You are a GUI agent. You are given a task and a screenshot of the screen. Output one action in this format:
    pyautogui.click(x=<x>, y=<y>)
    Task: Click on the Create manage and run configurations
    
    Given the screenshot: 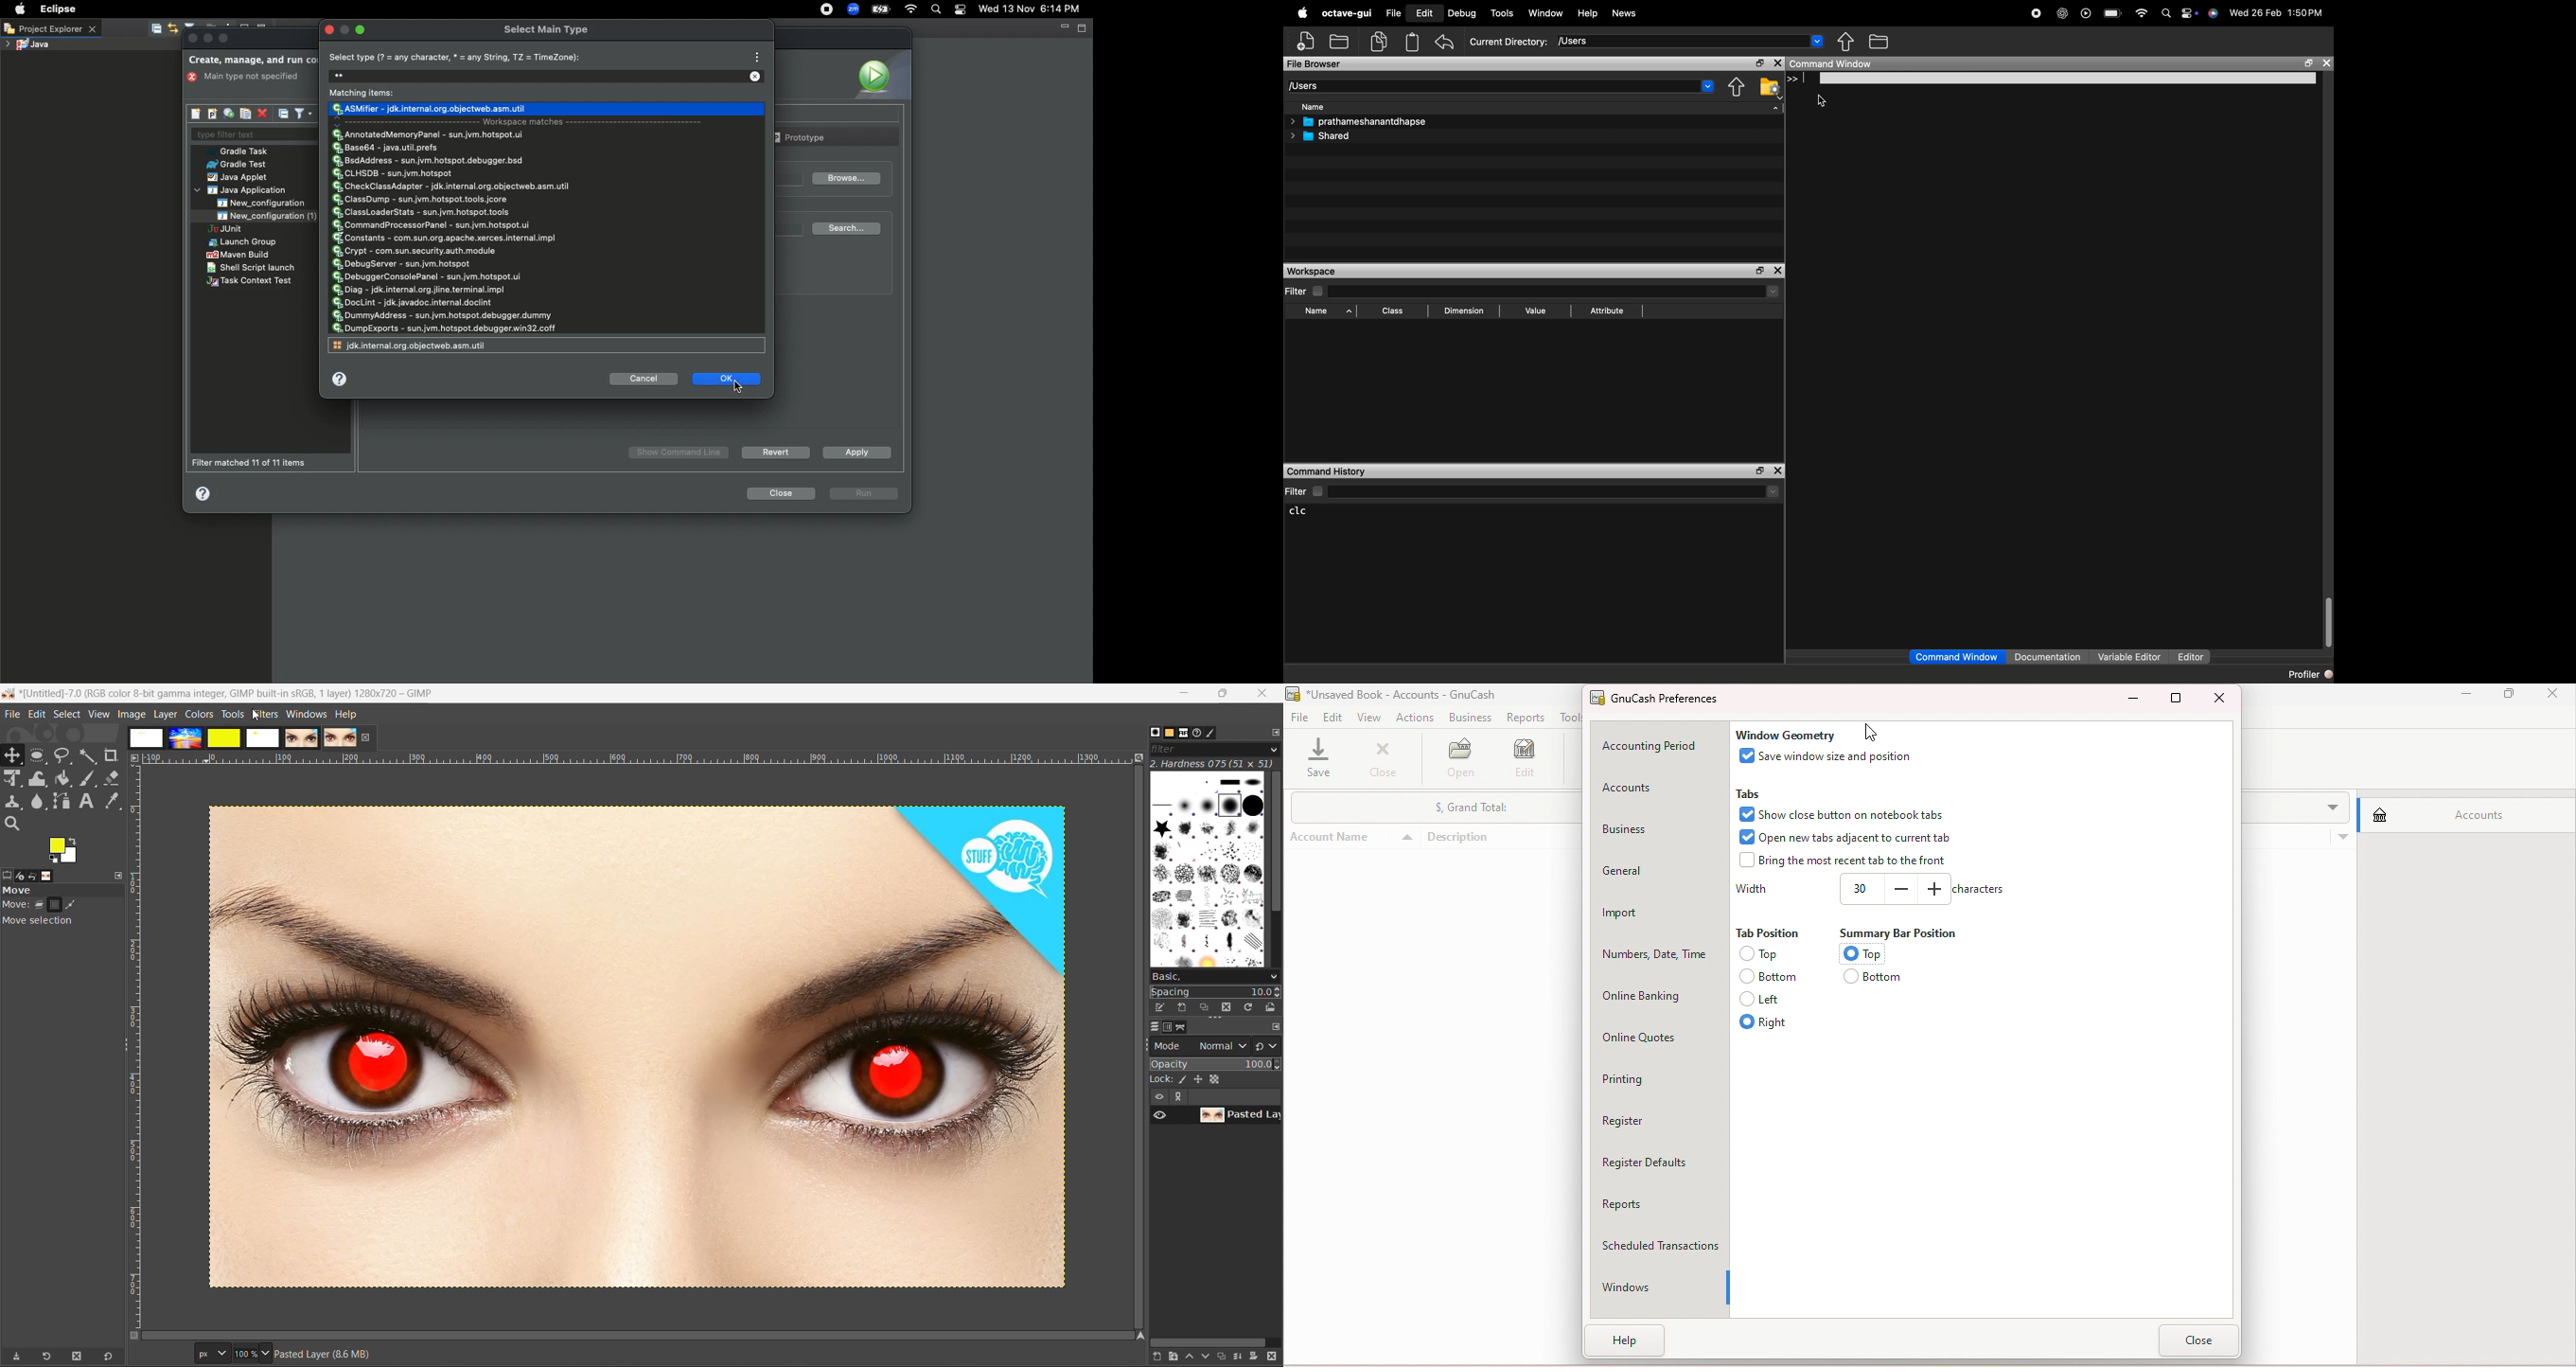 What is the action you would take?
    pyautogui.click(x=253, y=61)
    